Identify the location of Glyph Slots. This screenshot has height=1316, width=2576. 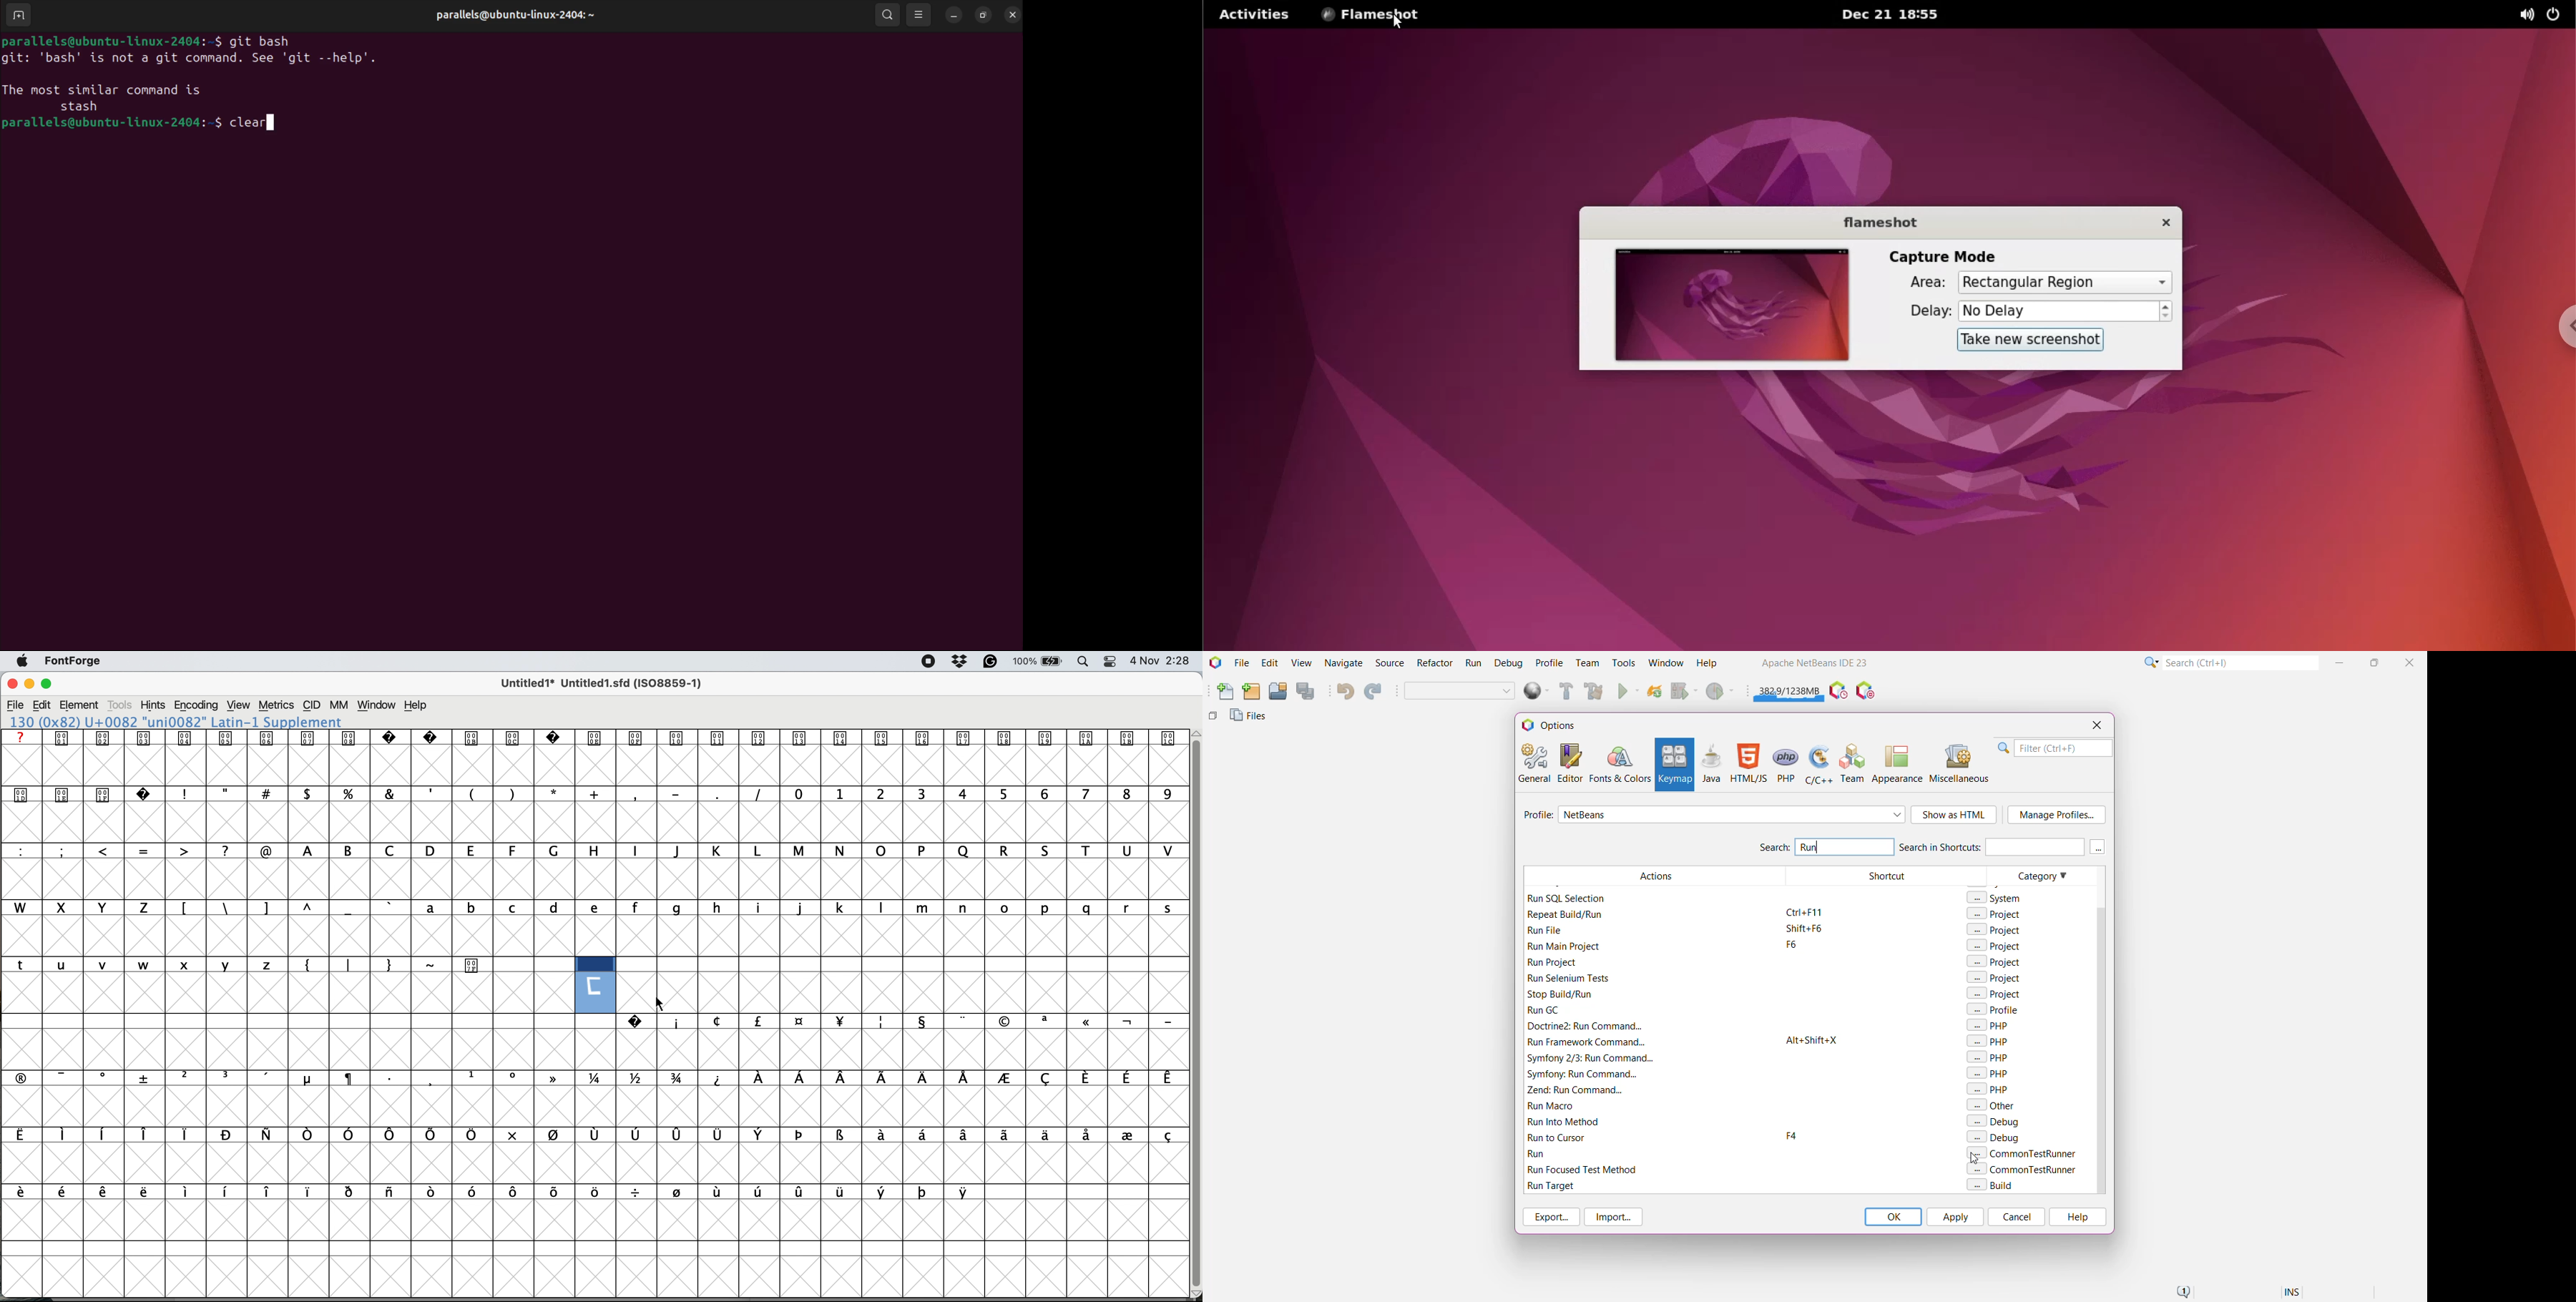
(587, 1135).